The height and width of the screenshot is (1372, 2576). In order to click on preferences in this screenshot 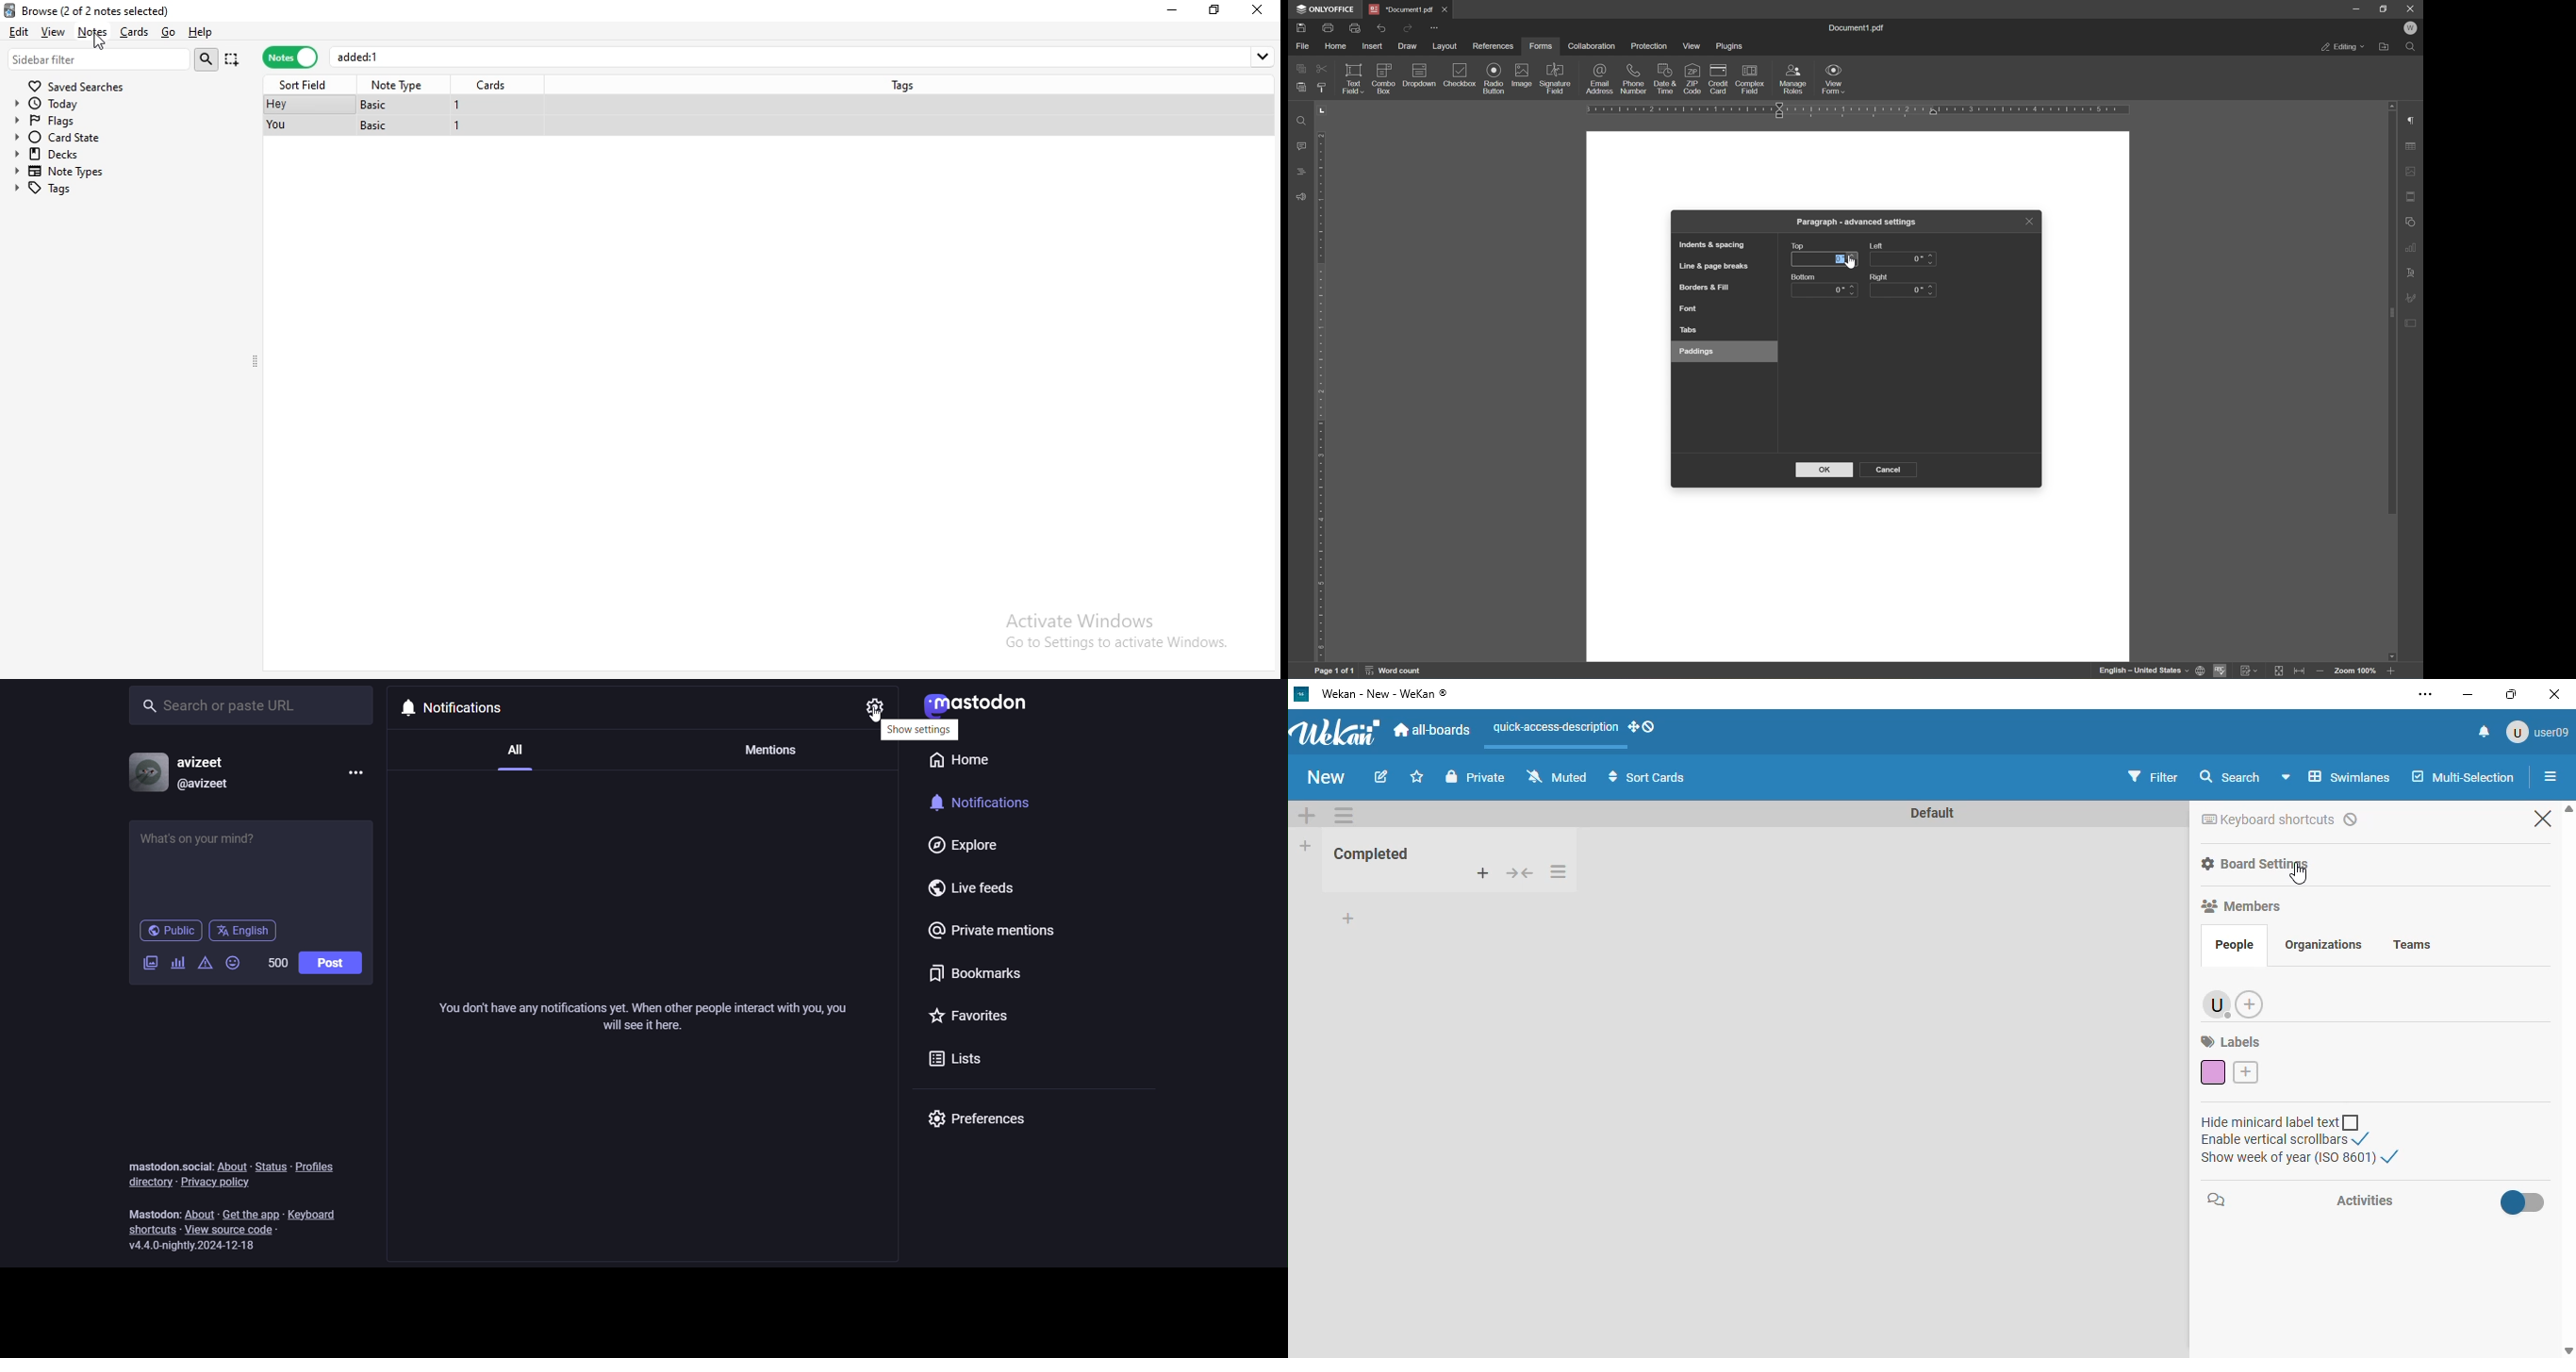, I will do `click(979, 1118)`.